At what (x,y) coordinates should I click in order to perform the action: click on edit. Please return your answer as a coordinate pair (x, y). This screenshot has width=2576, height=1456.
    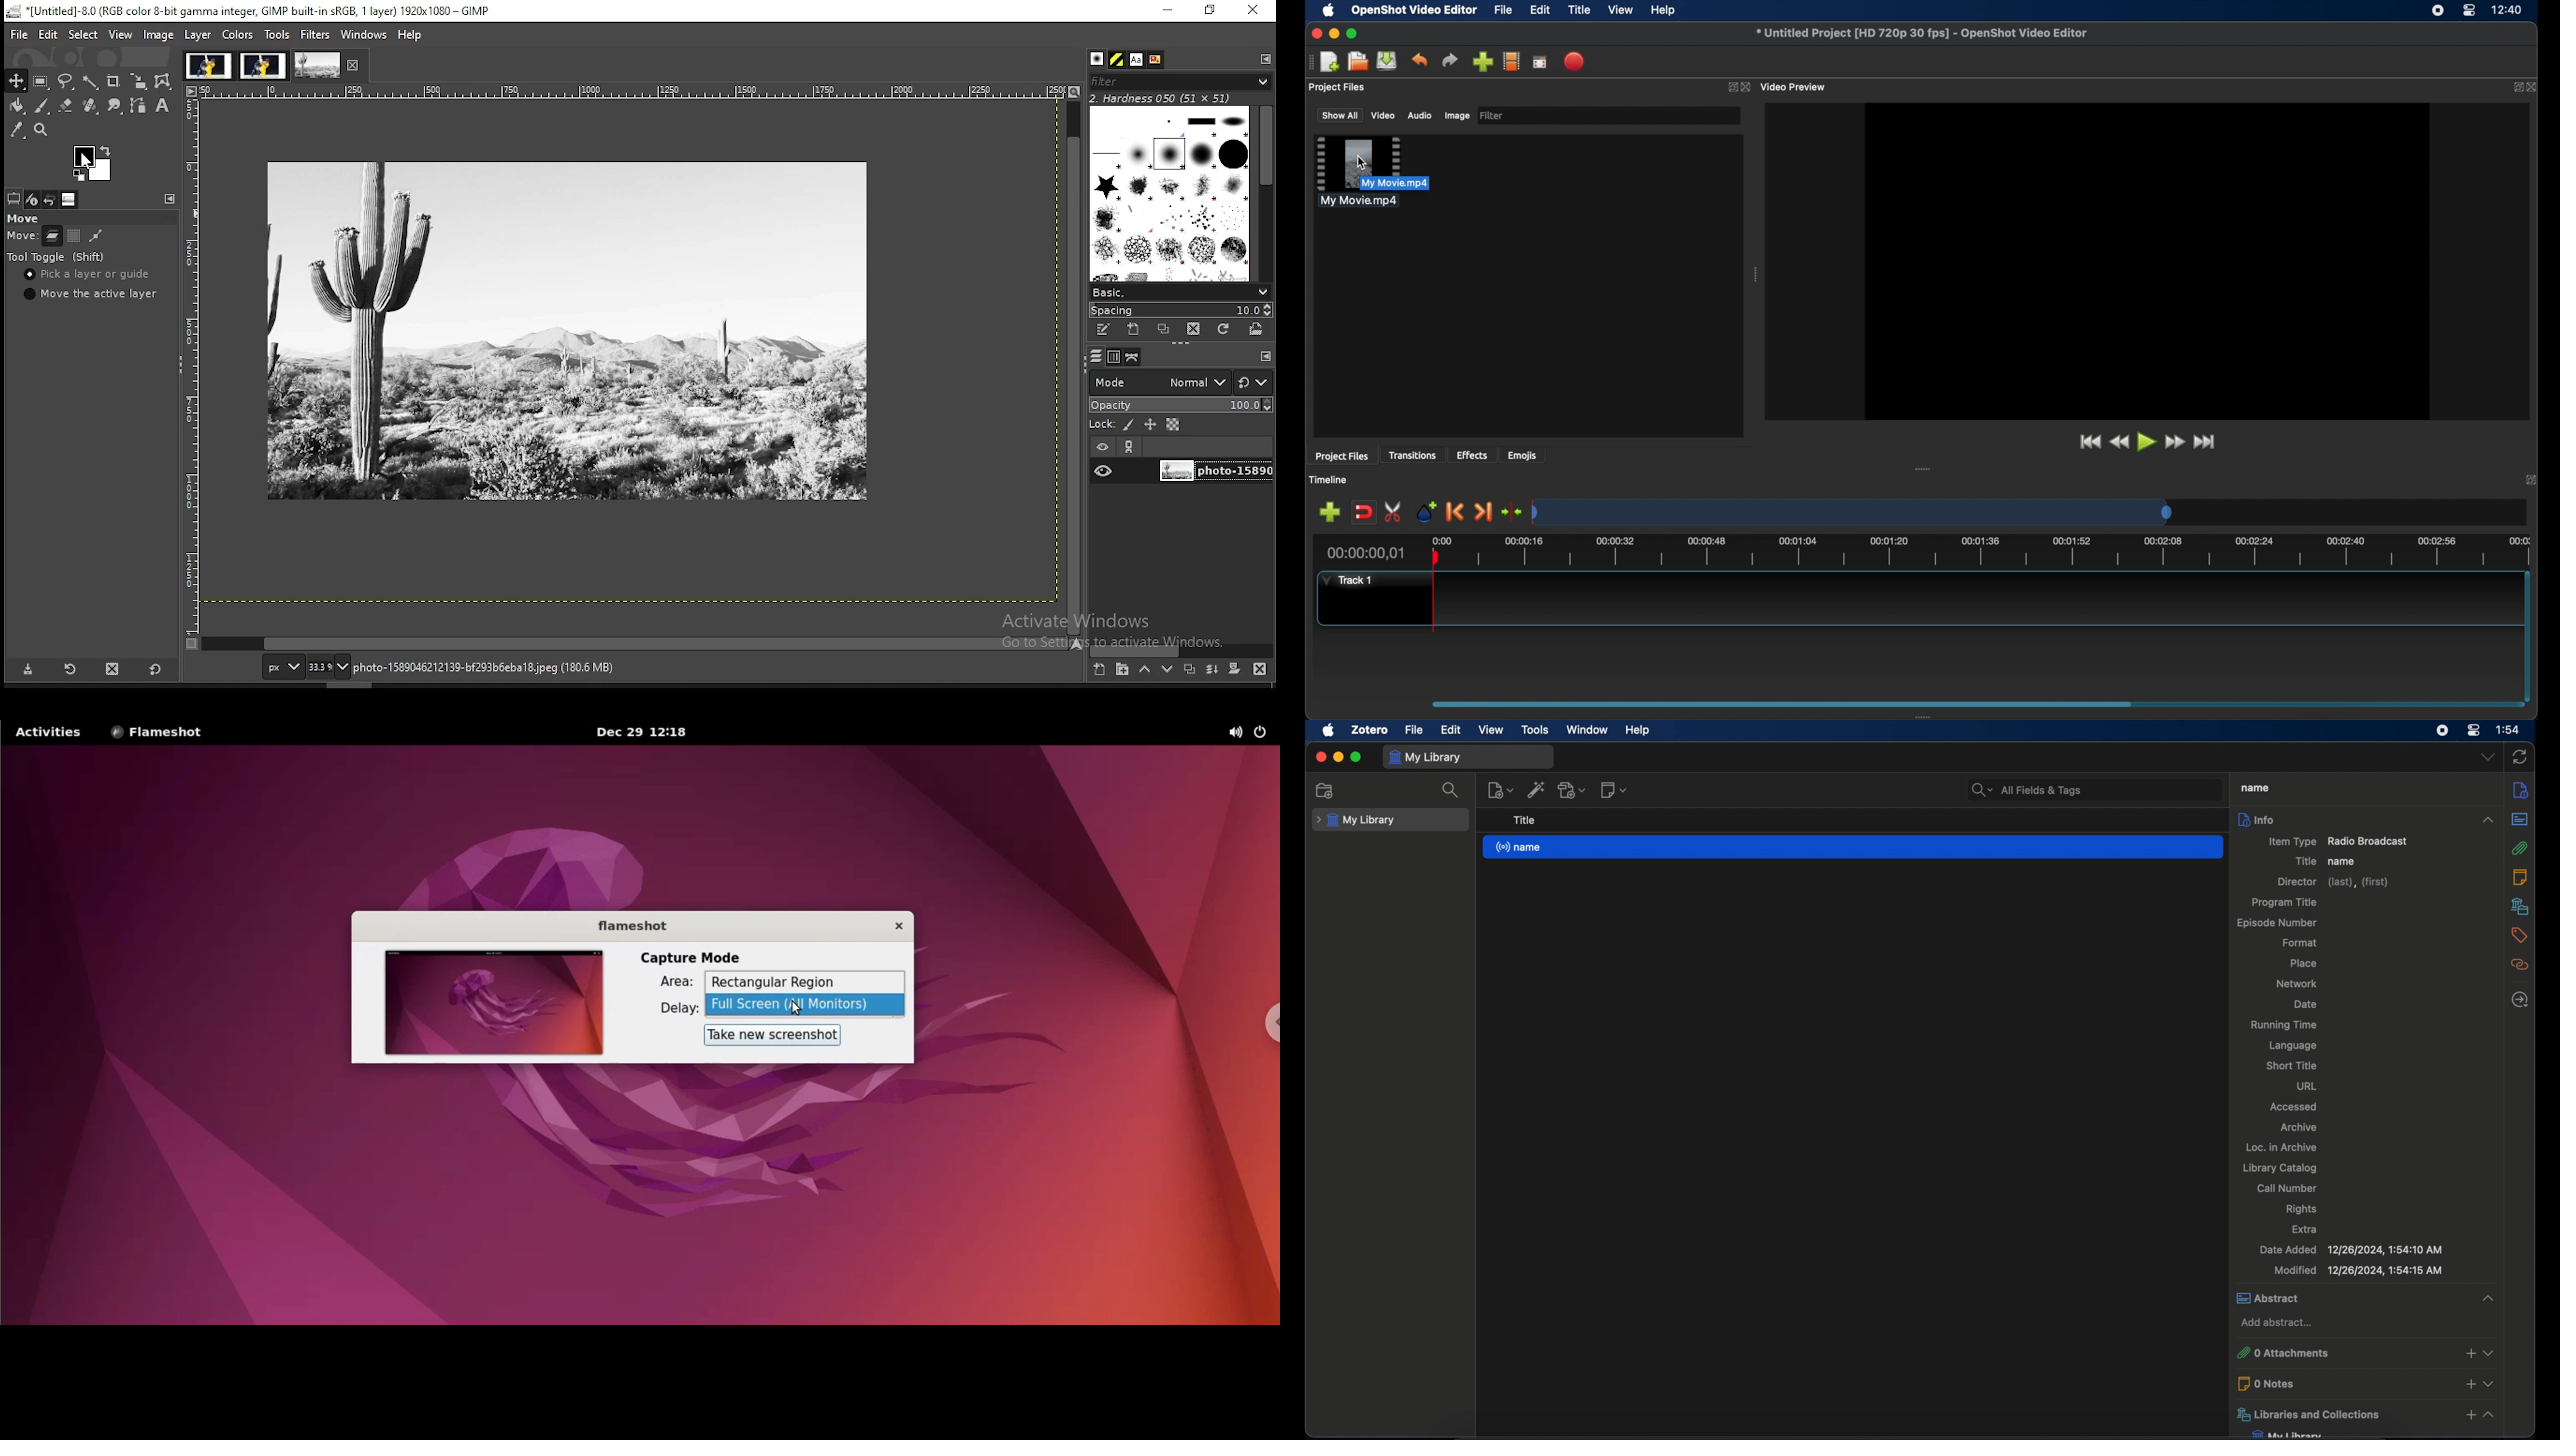
    Looking at the image, I should click on (1451, 730).